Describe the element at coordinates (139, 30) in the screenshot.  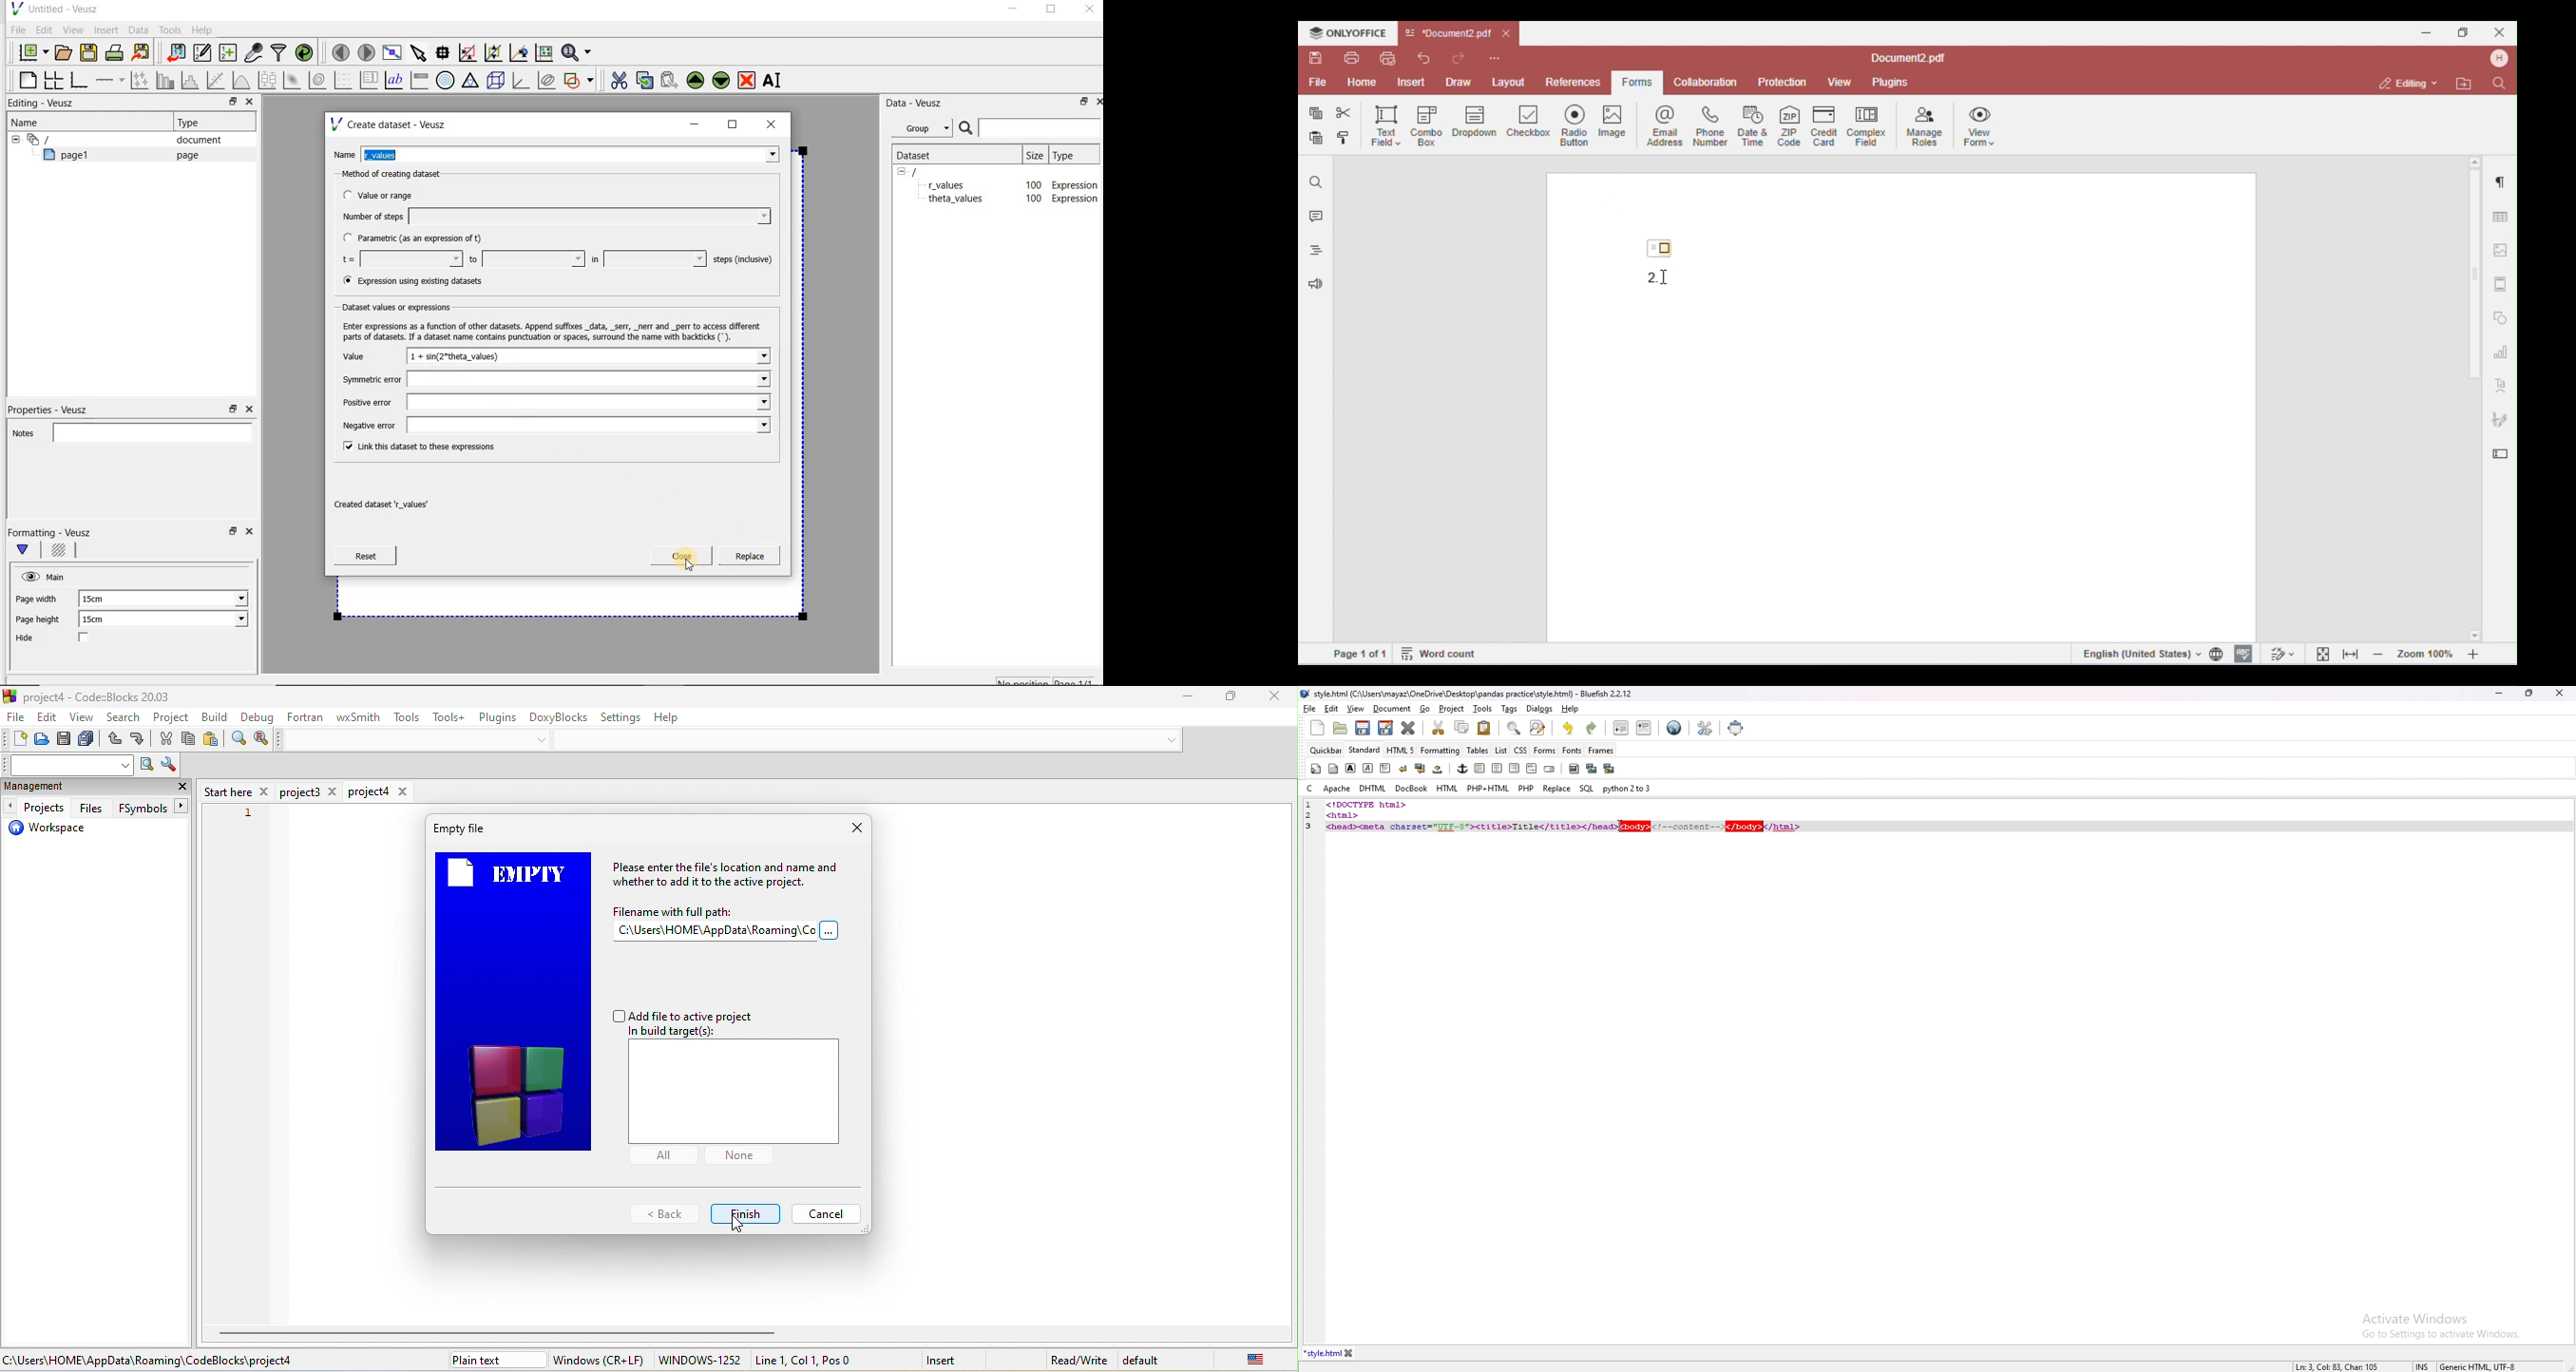
I see `Data` at that location.